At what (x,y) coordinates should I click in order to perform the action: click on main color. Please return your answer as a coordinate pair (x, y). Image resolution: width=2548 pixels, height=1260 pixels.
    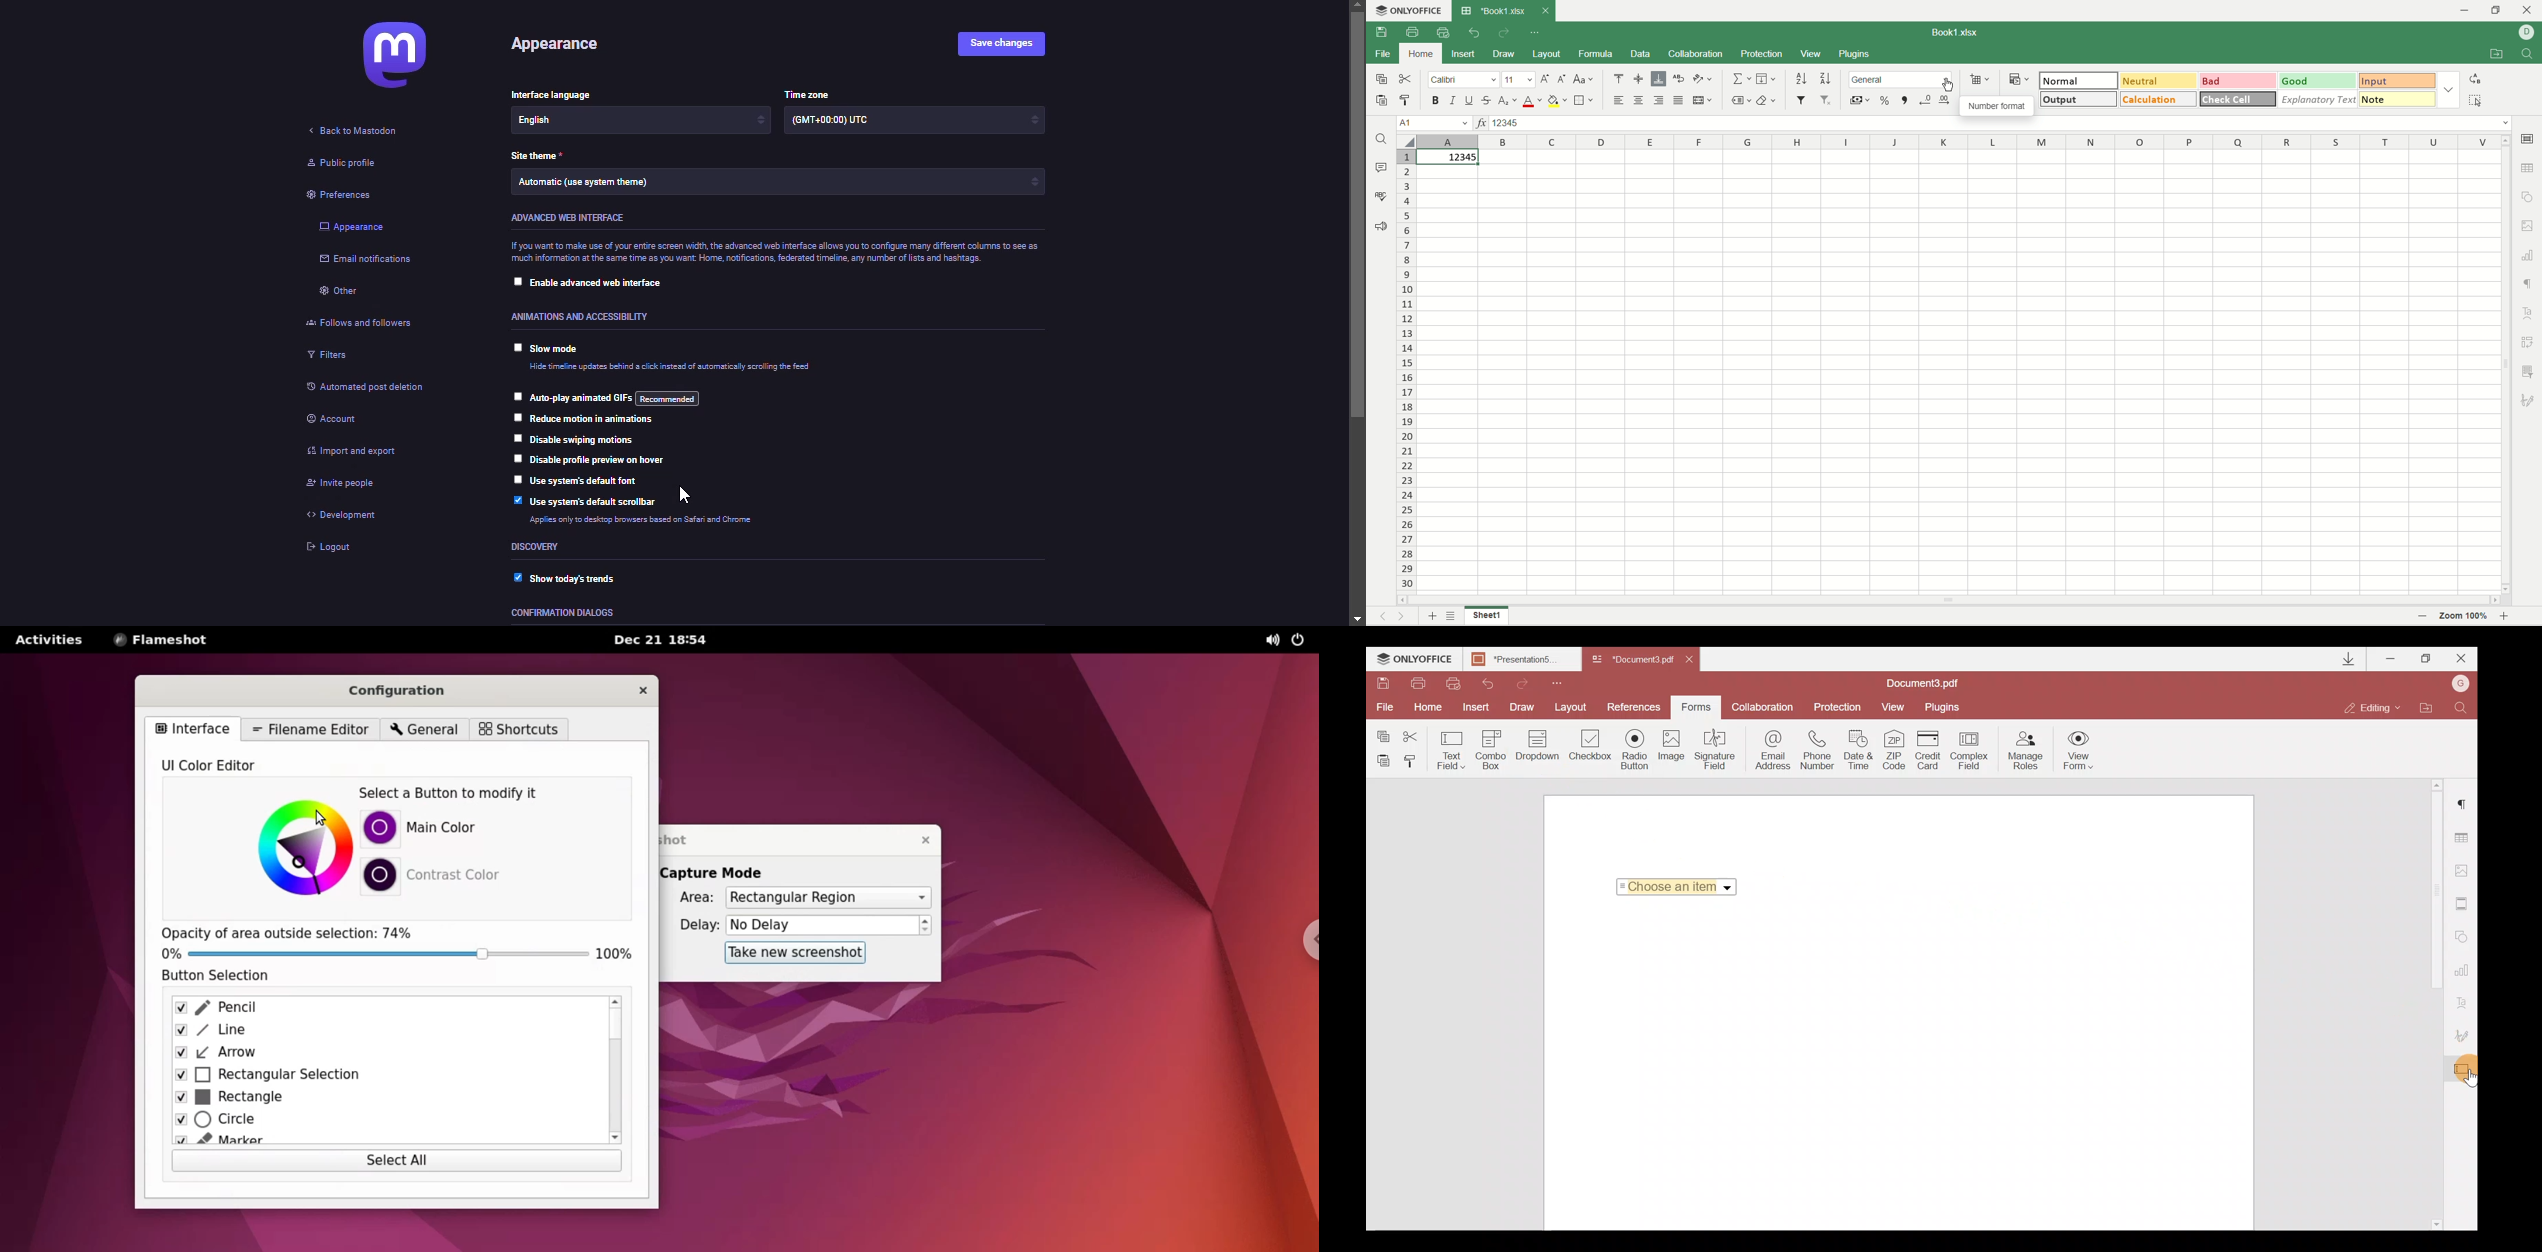
    Looking at the image, I should click on (459, 826).